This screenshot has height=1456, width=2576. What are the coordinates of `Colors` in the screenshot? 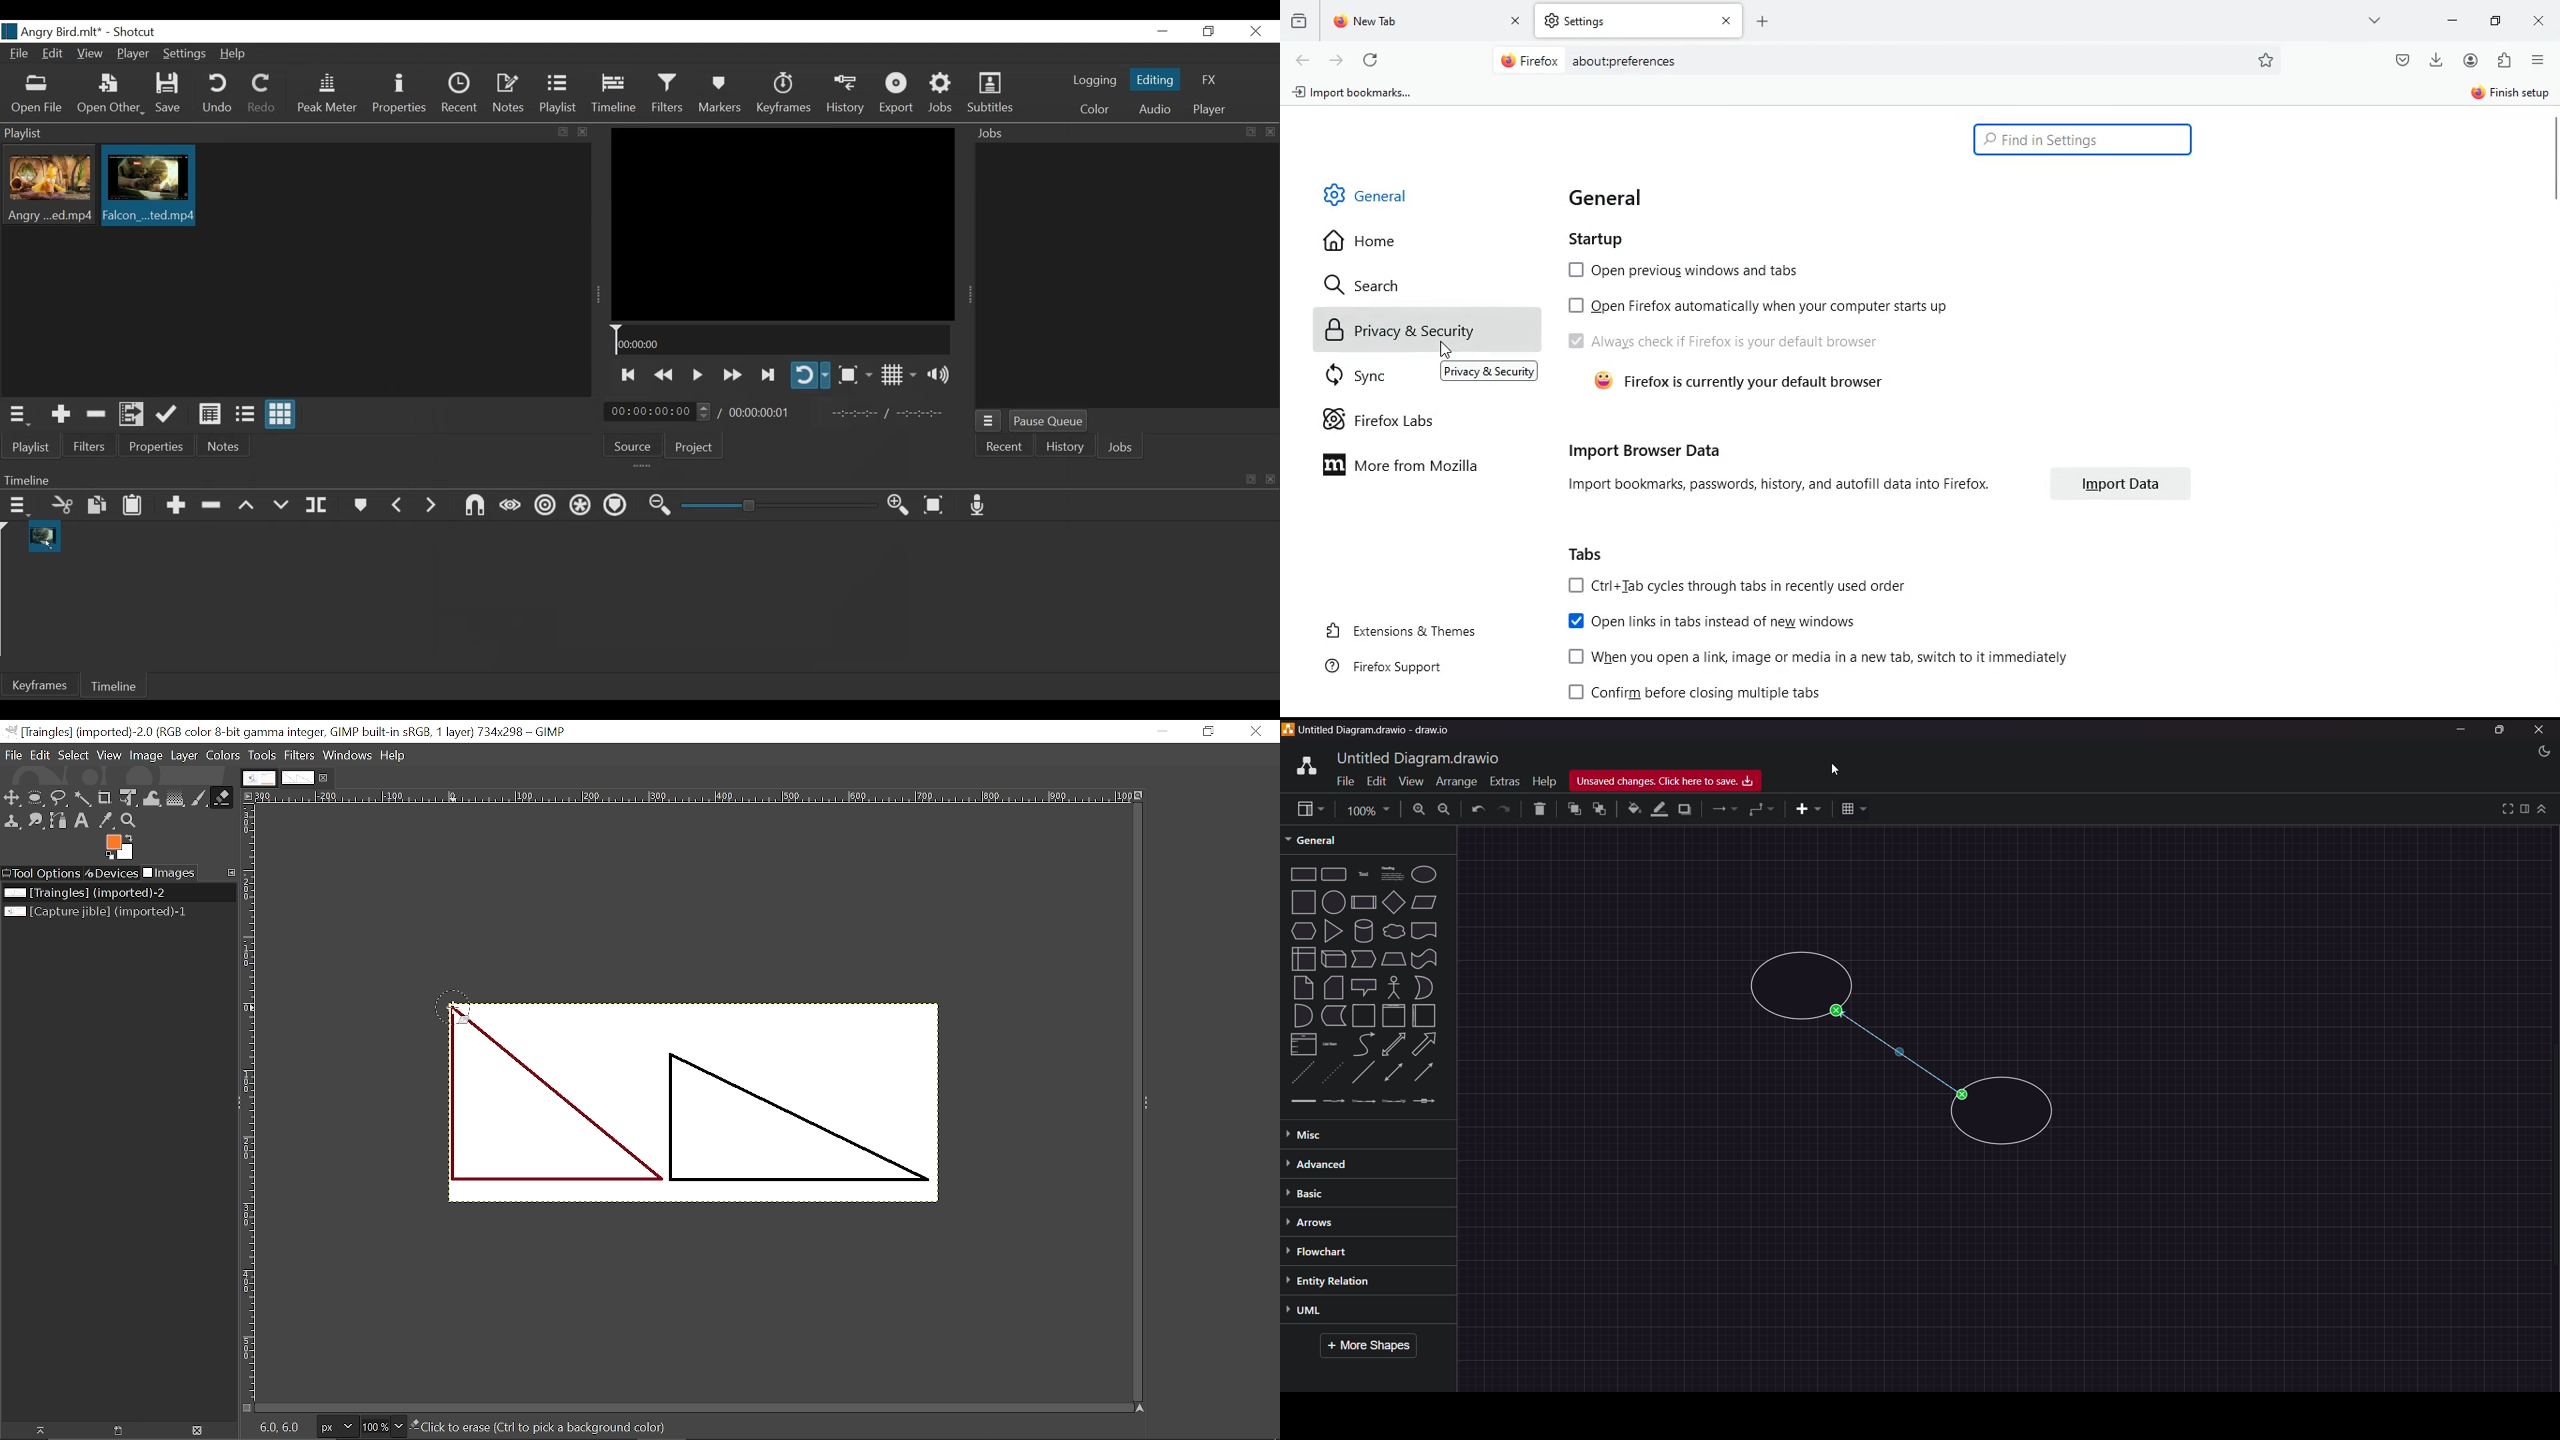 It's located at (222, 755).